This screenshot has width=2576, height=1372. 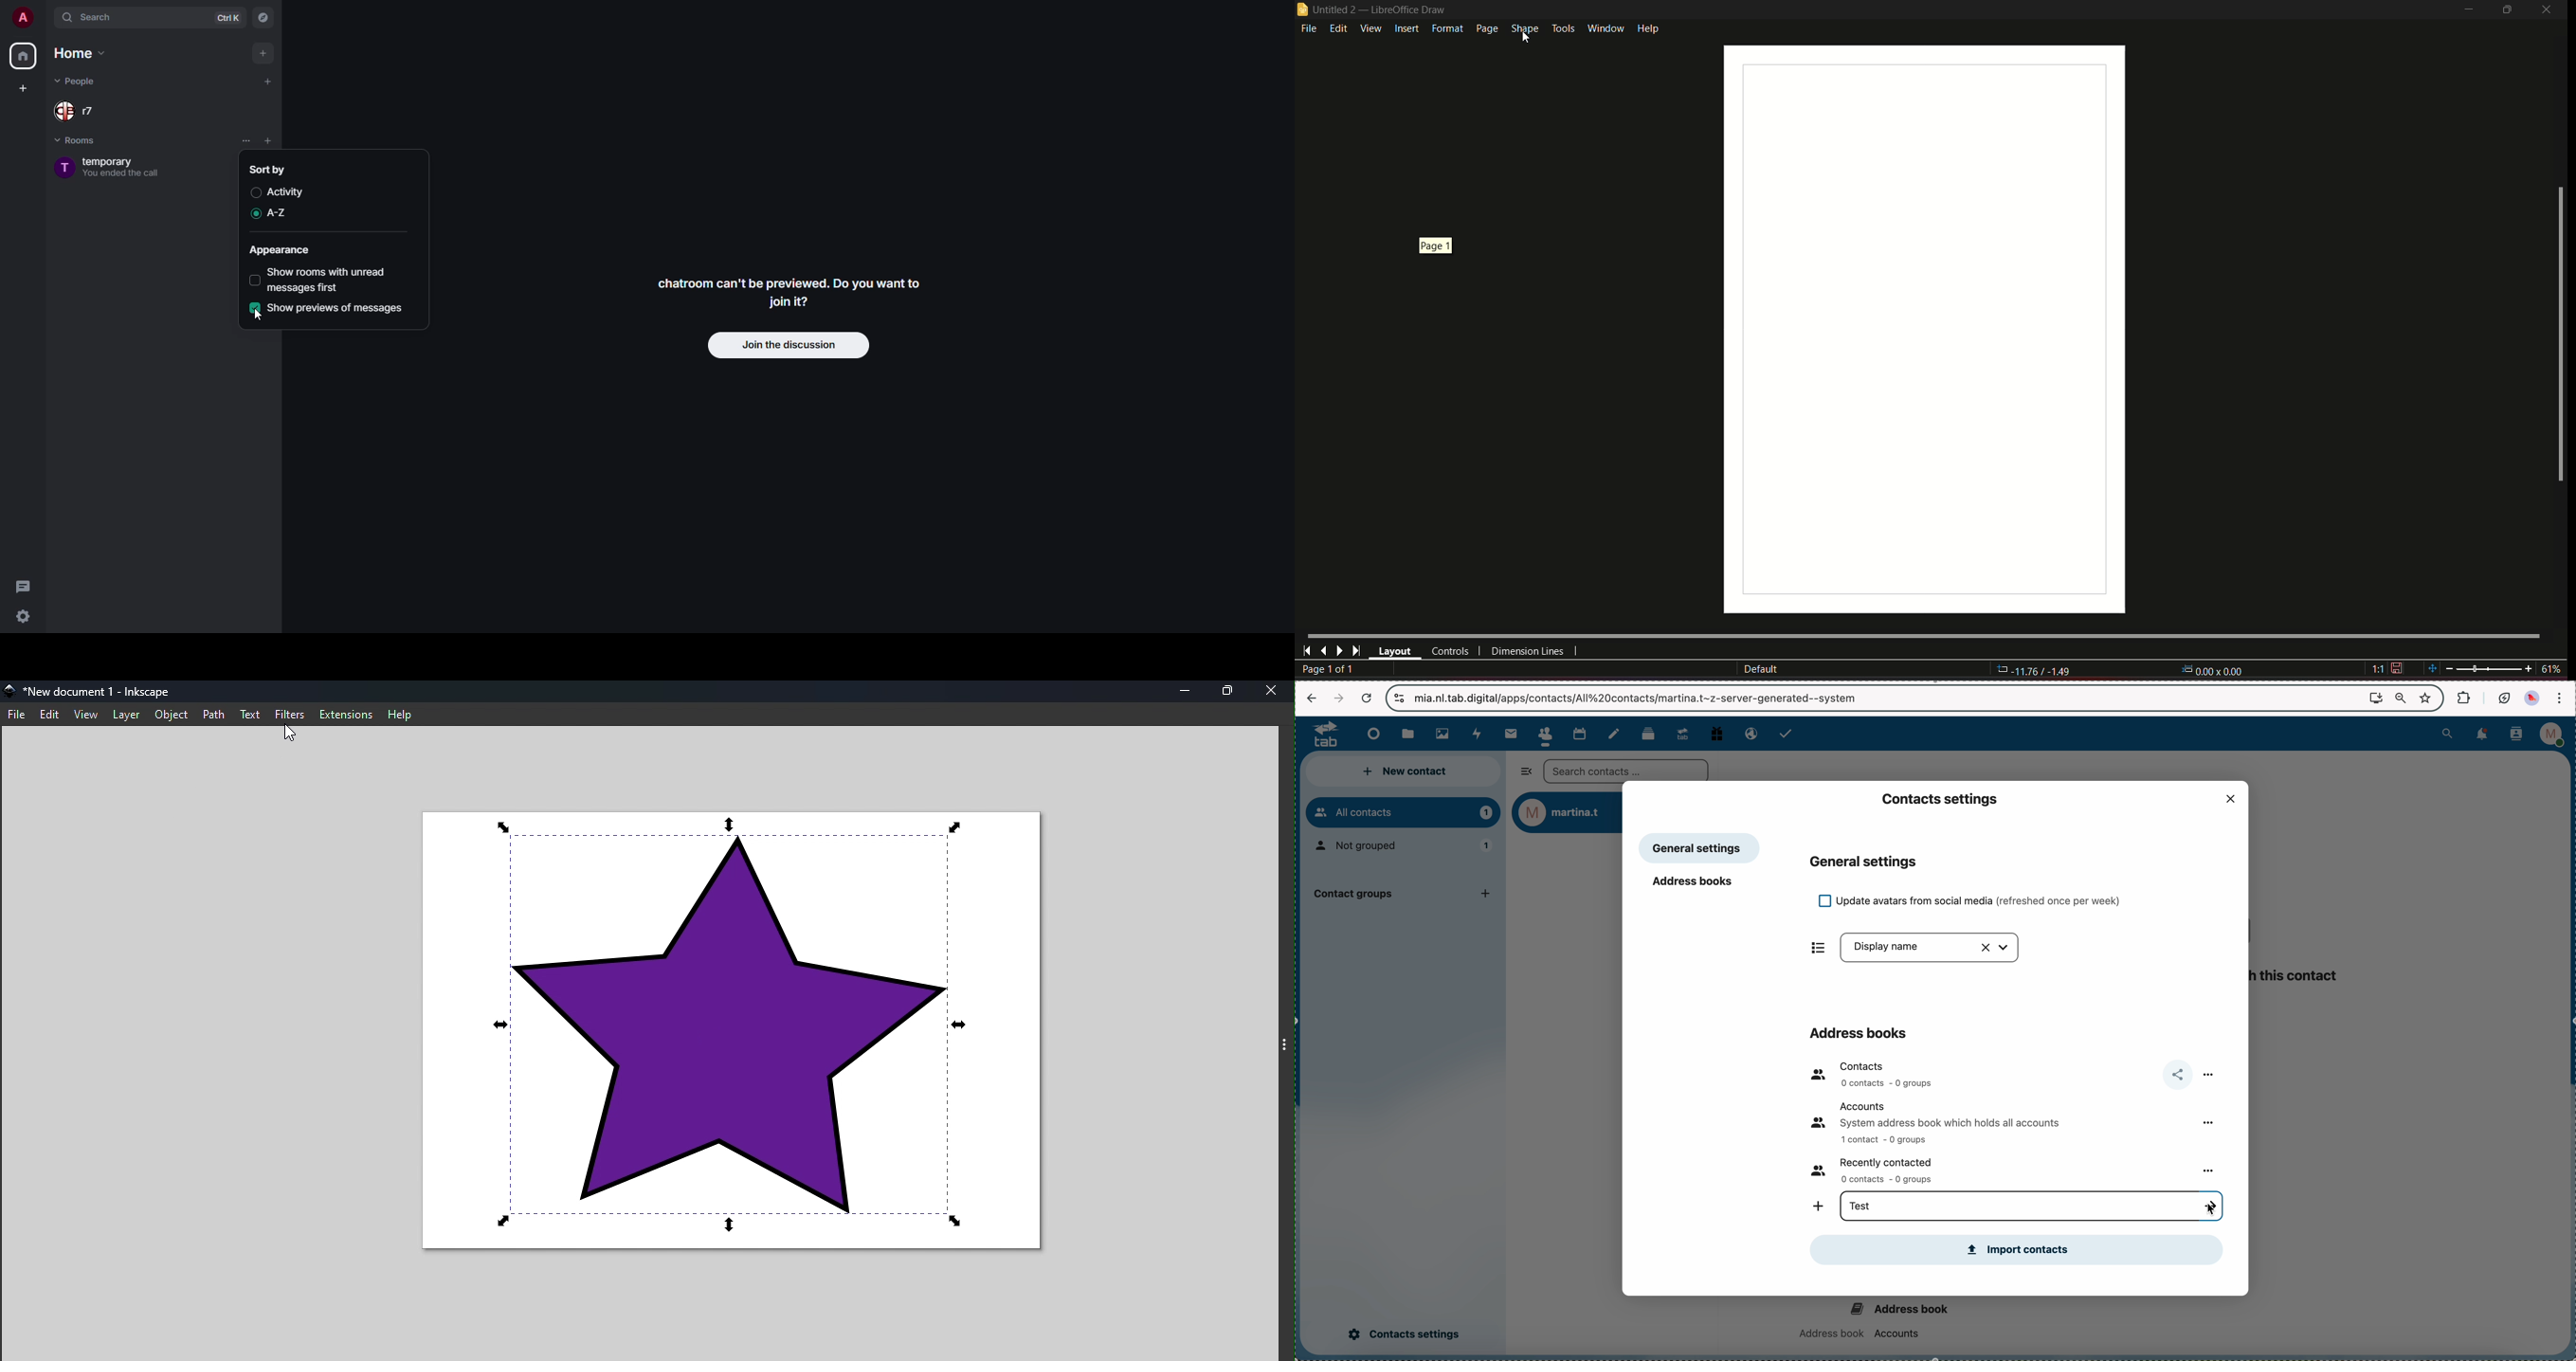 I want to click on disabled, so click(x=256, y=192).